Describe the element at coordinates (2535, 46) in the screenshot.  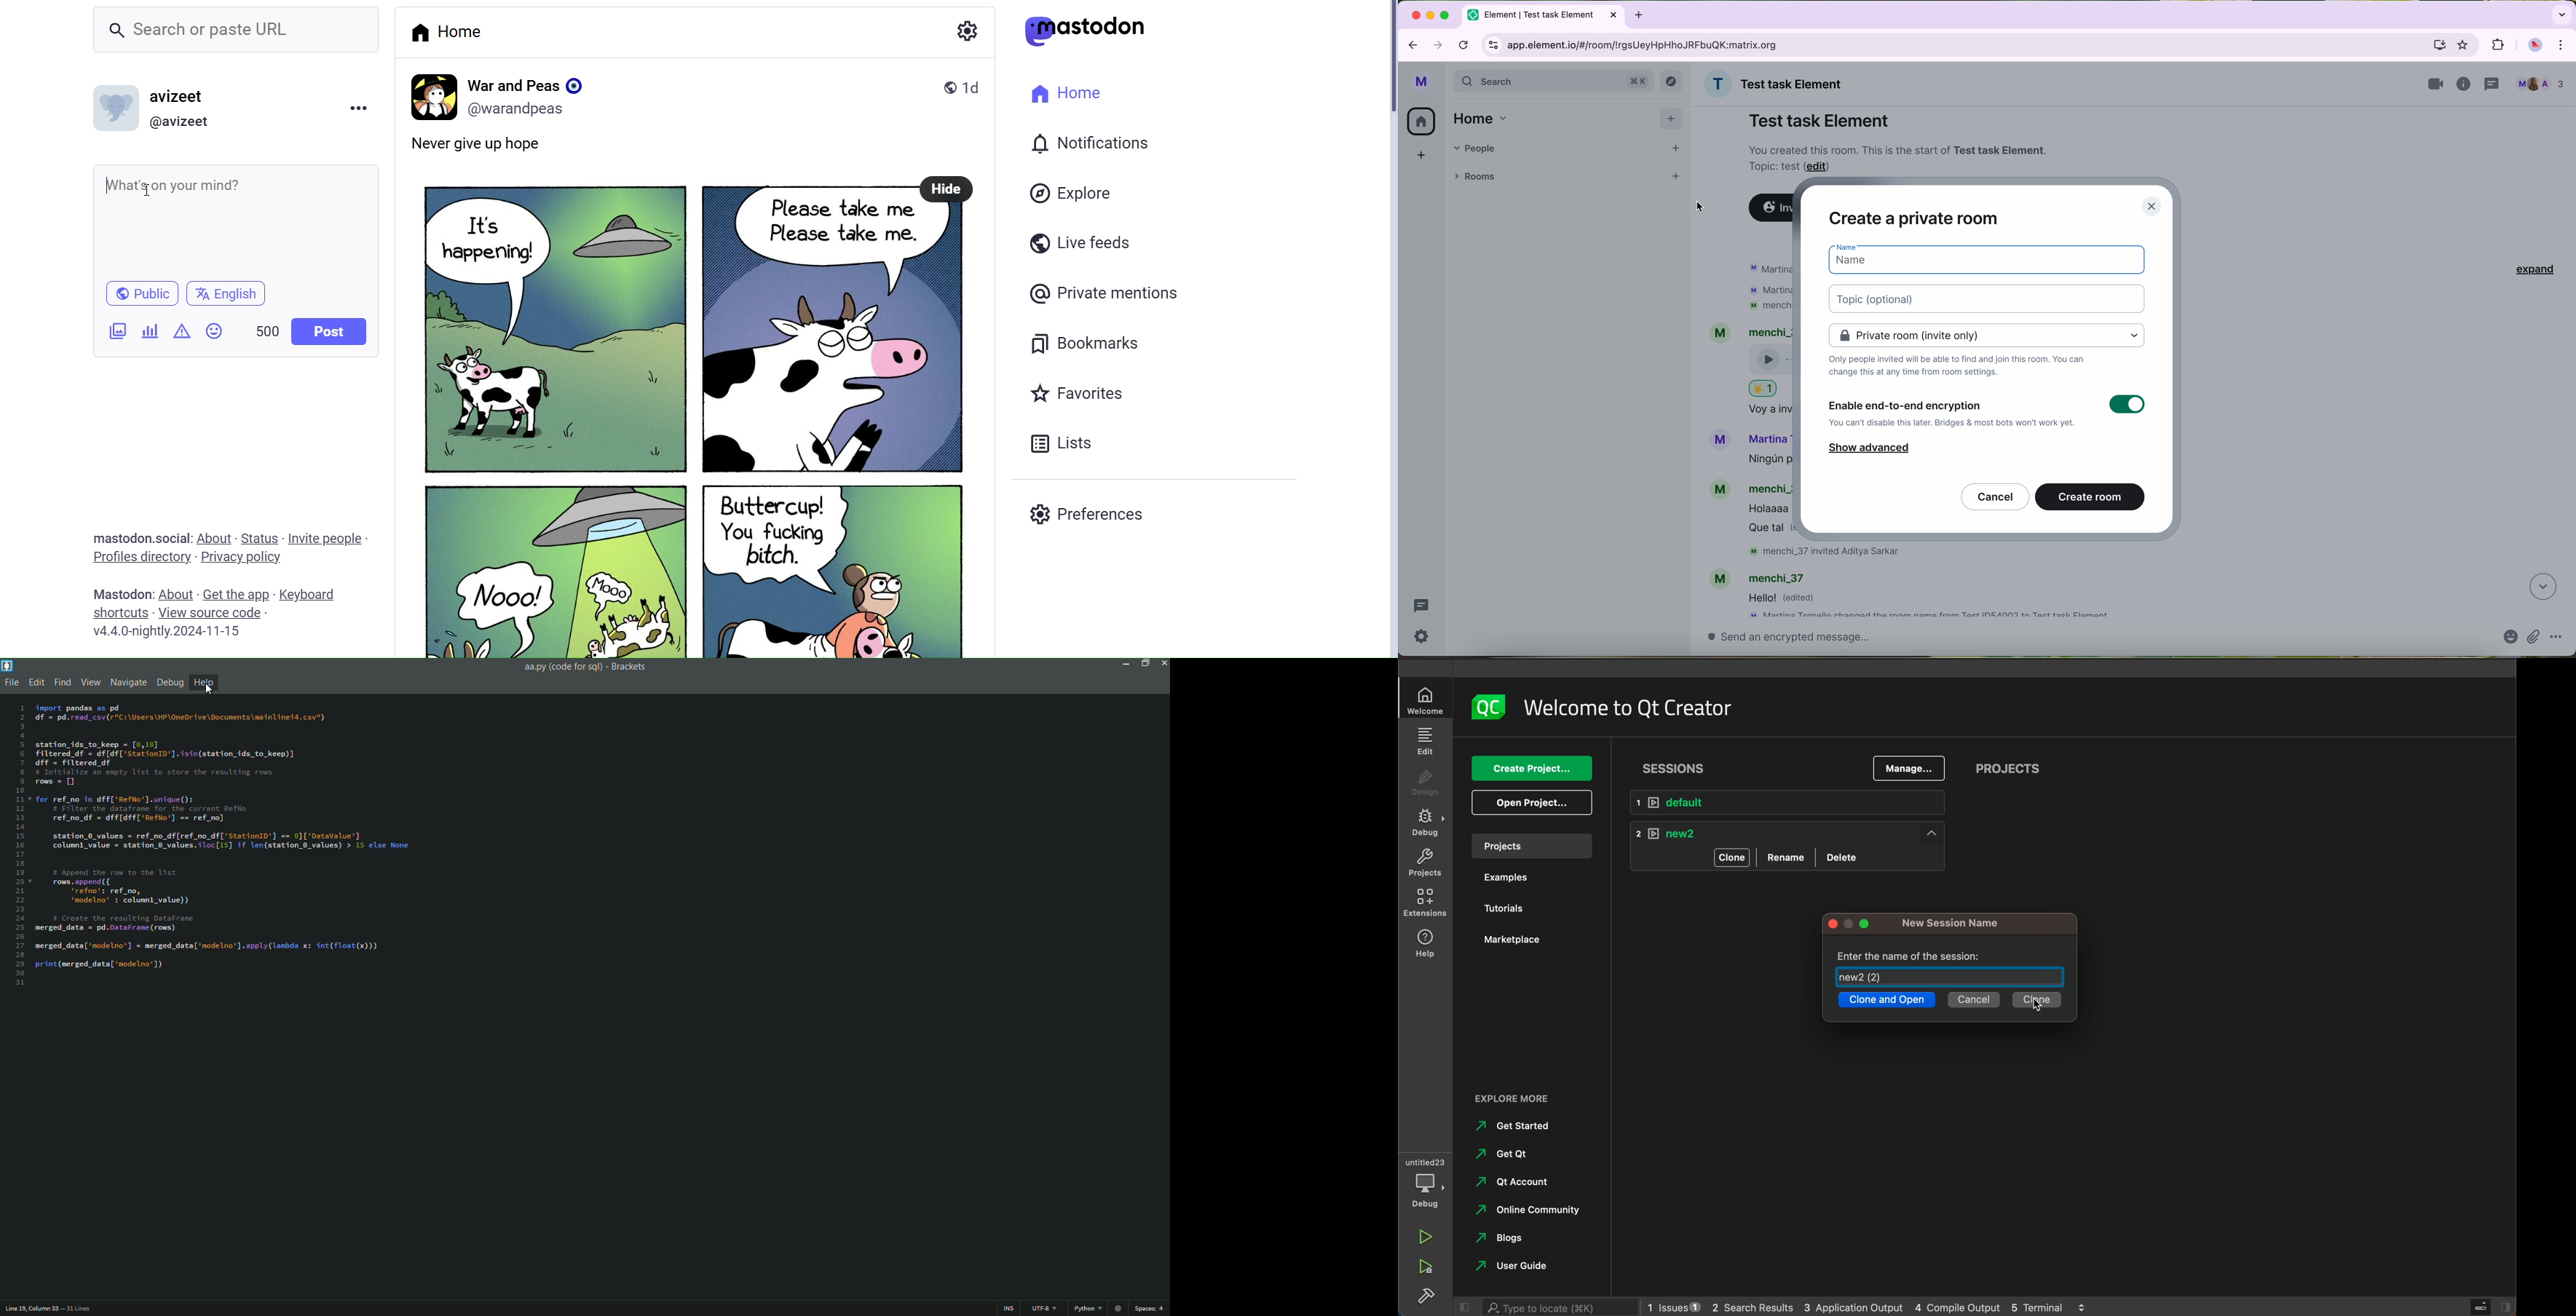
I see `profile picture` at that location.